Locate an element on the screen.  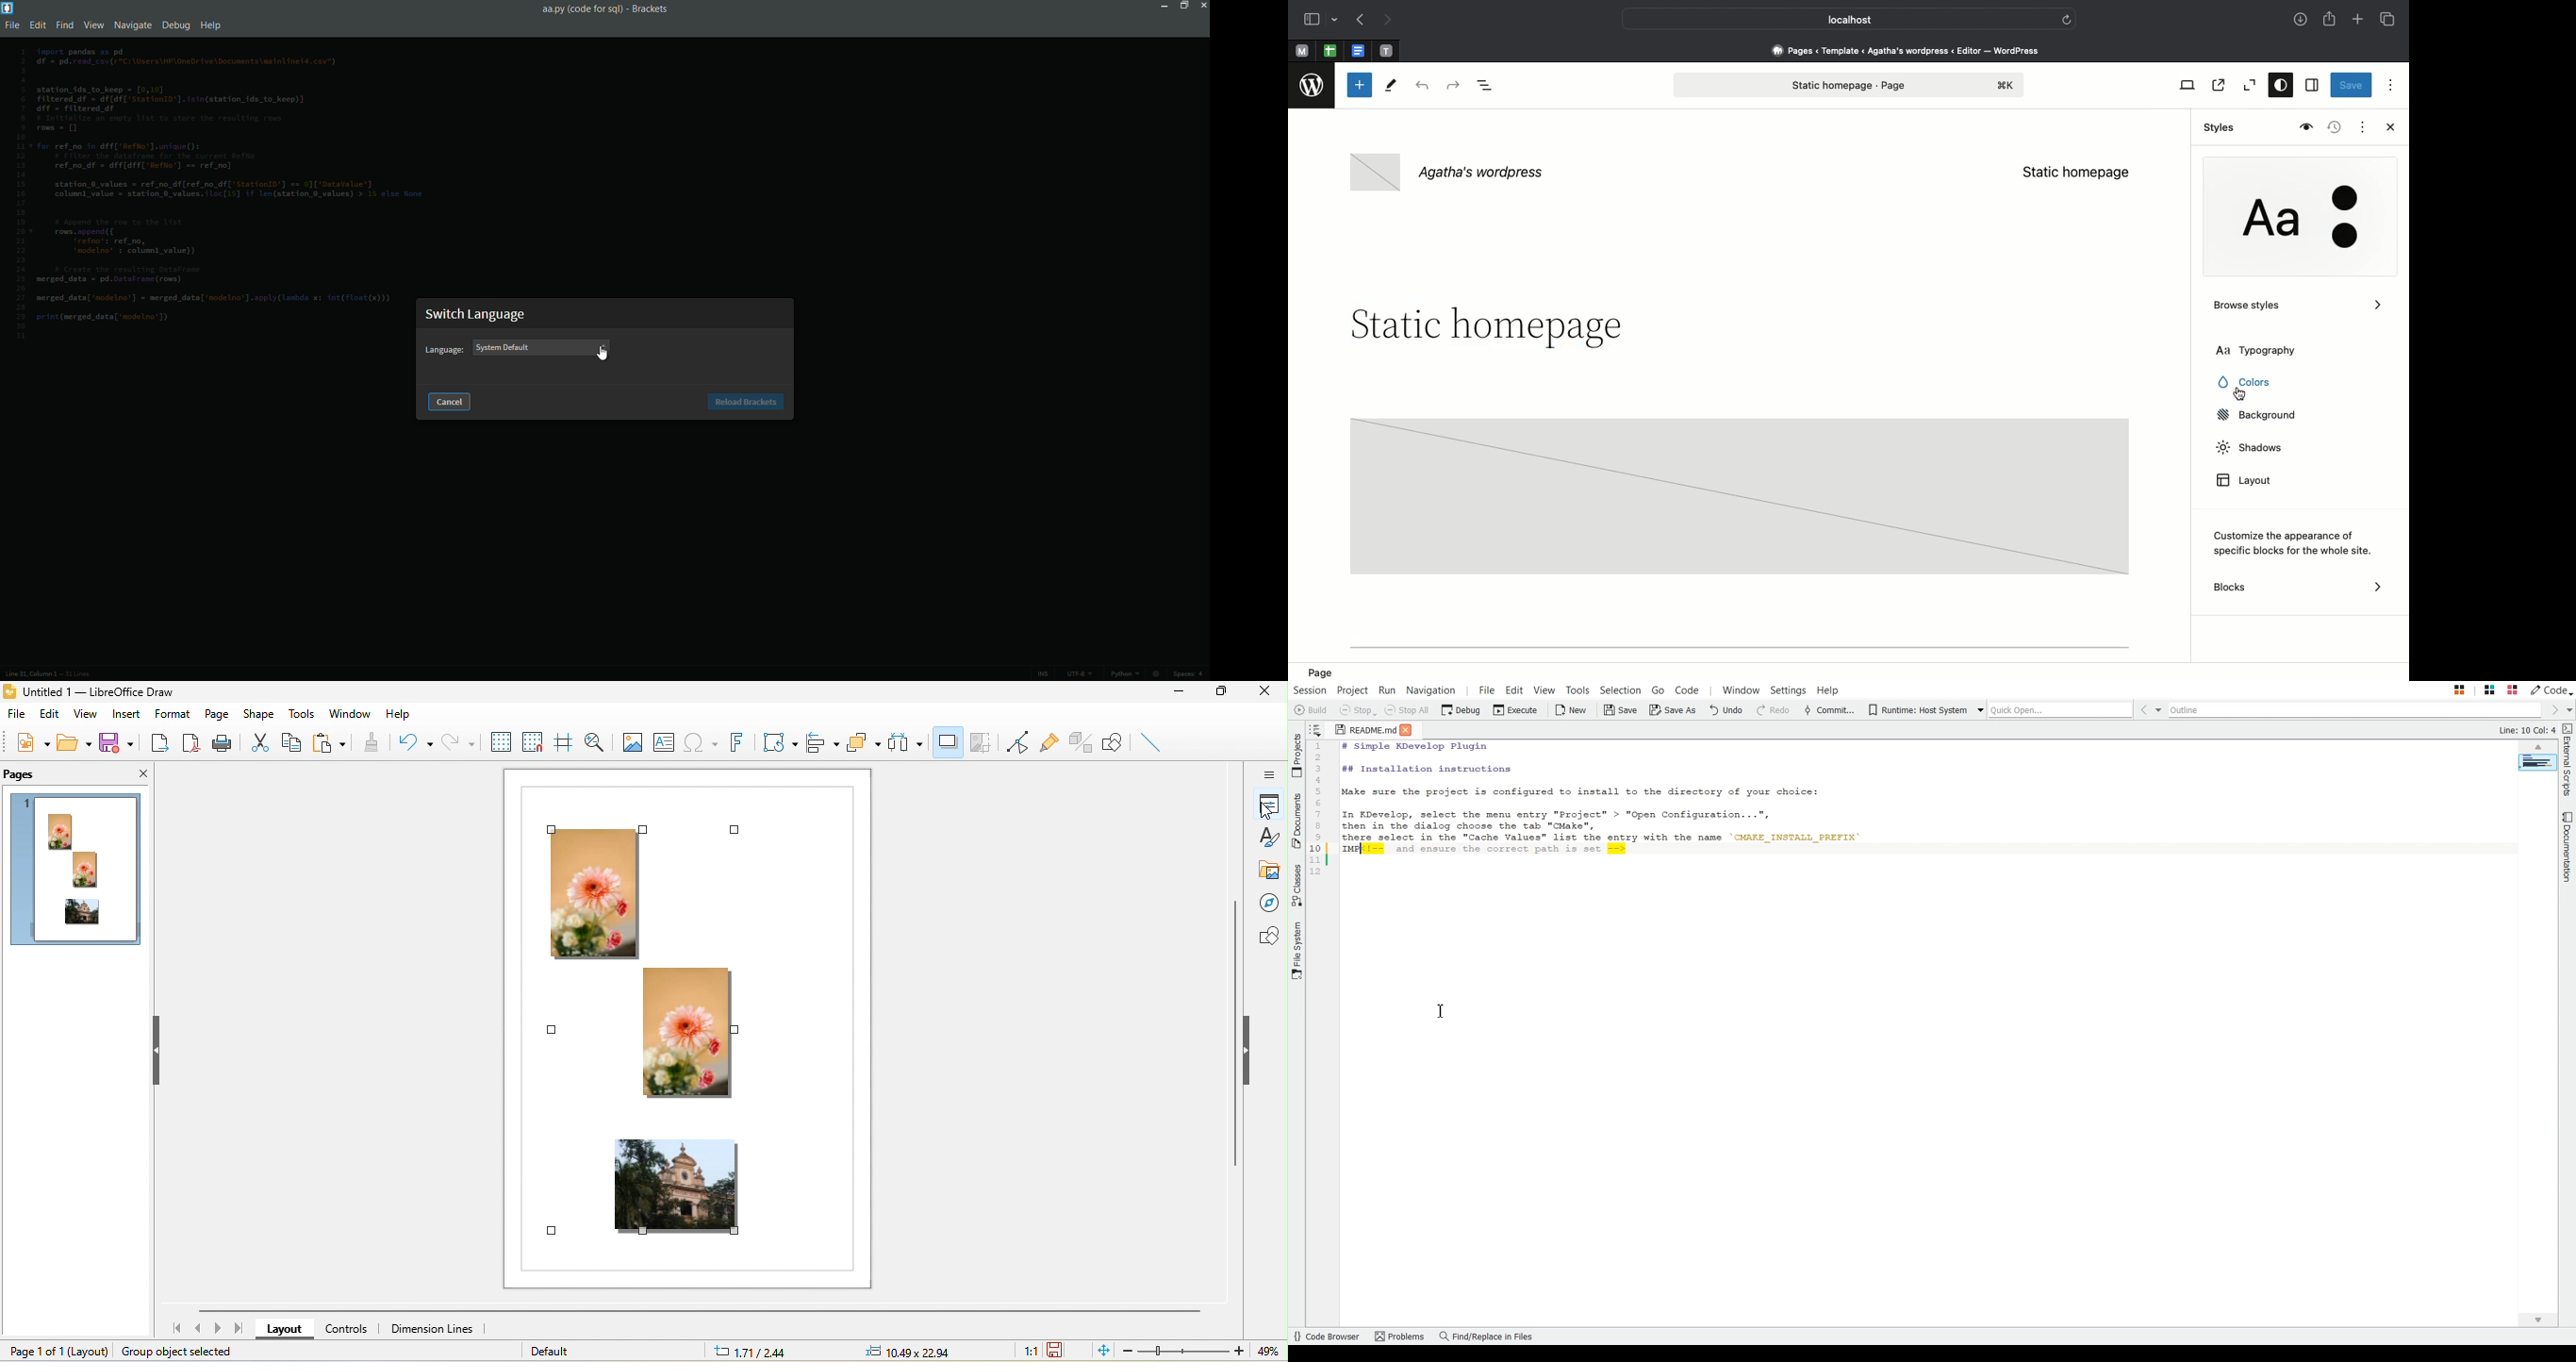
clone formatting is located at coordinates (372, 742).